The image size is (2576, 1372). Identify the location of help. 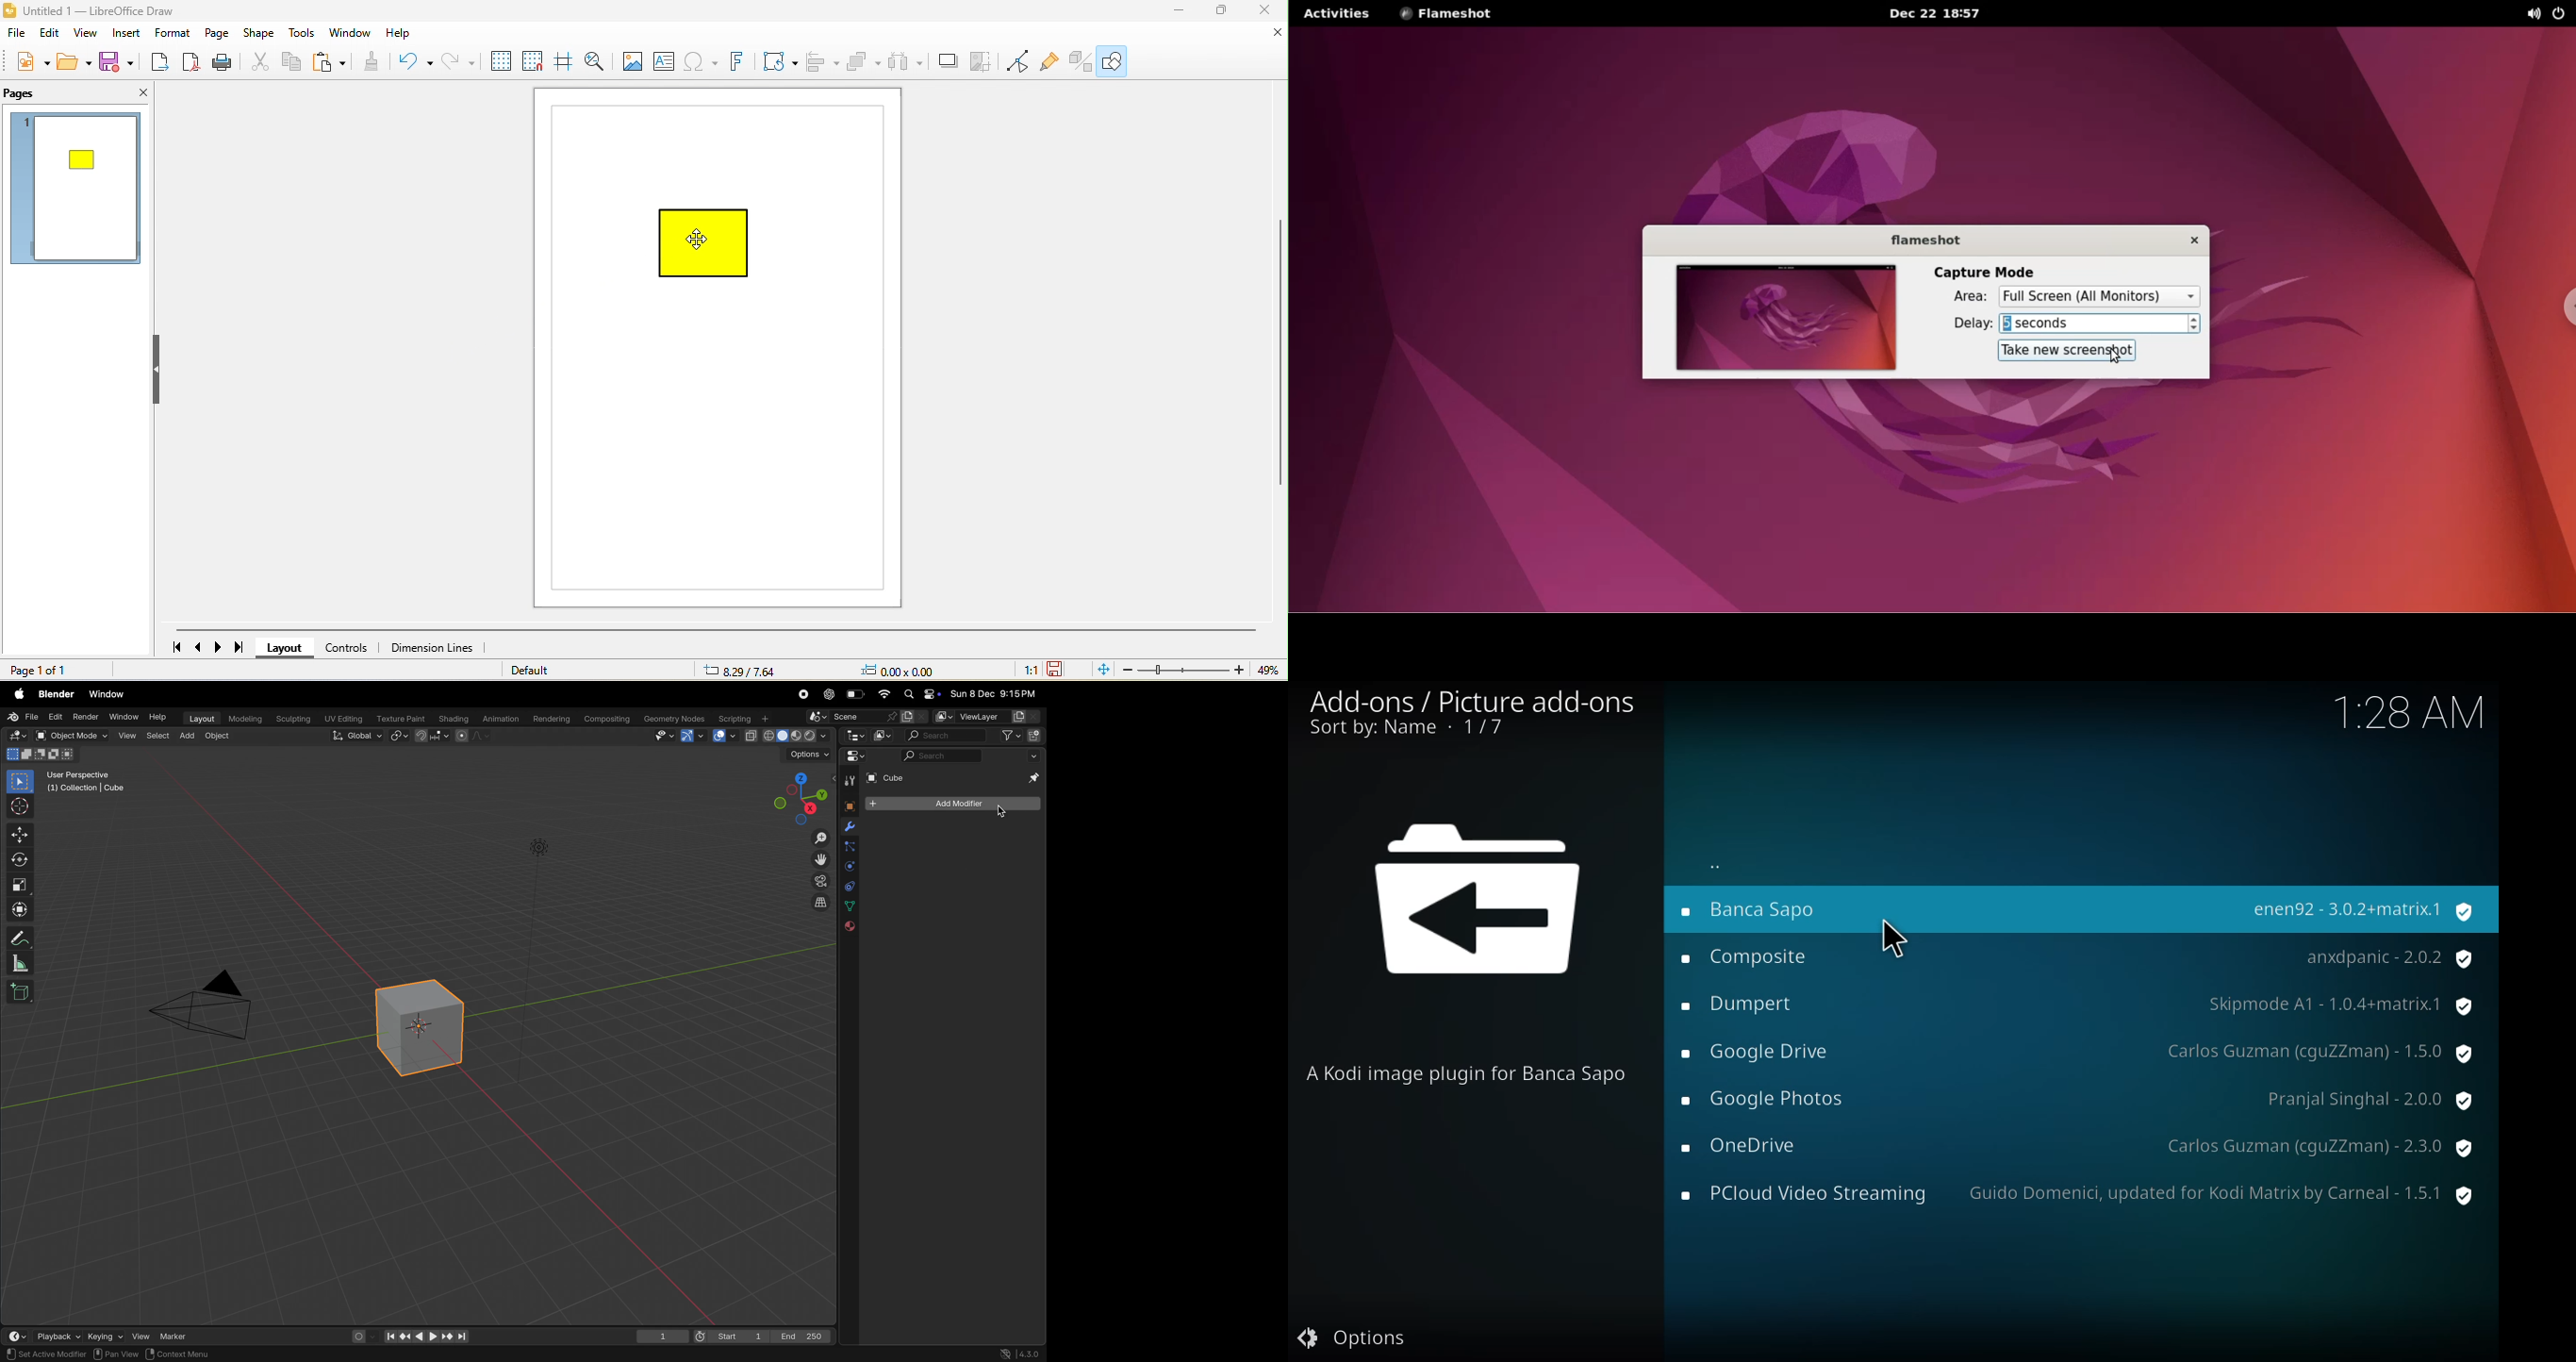
(407, 34).